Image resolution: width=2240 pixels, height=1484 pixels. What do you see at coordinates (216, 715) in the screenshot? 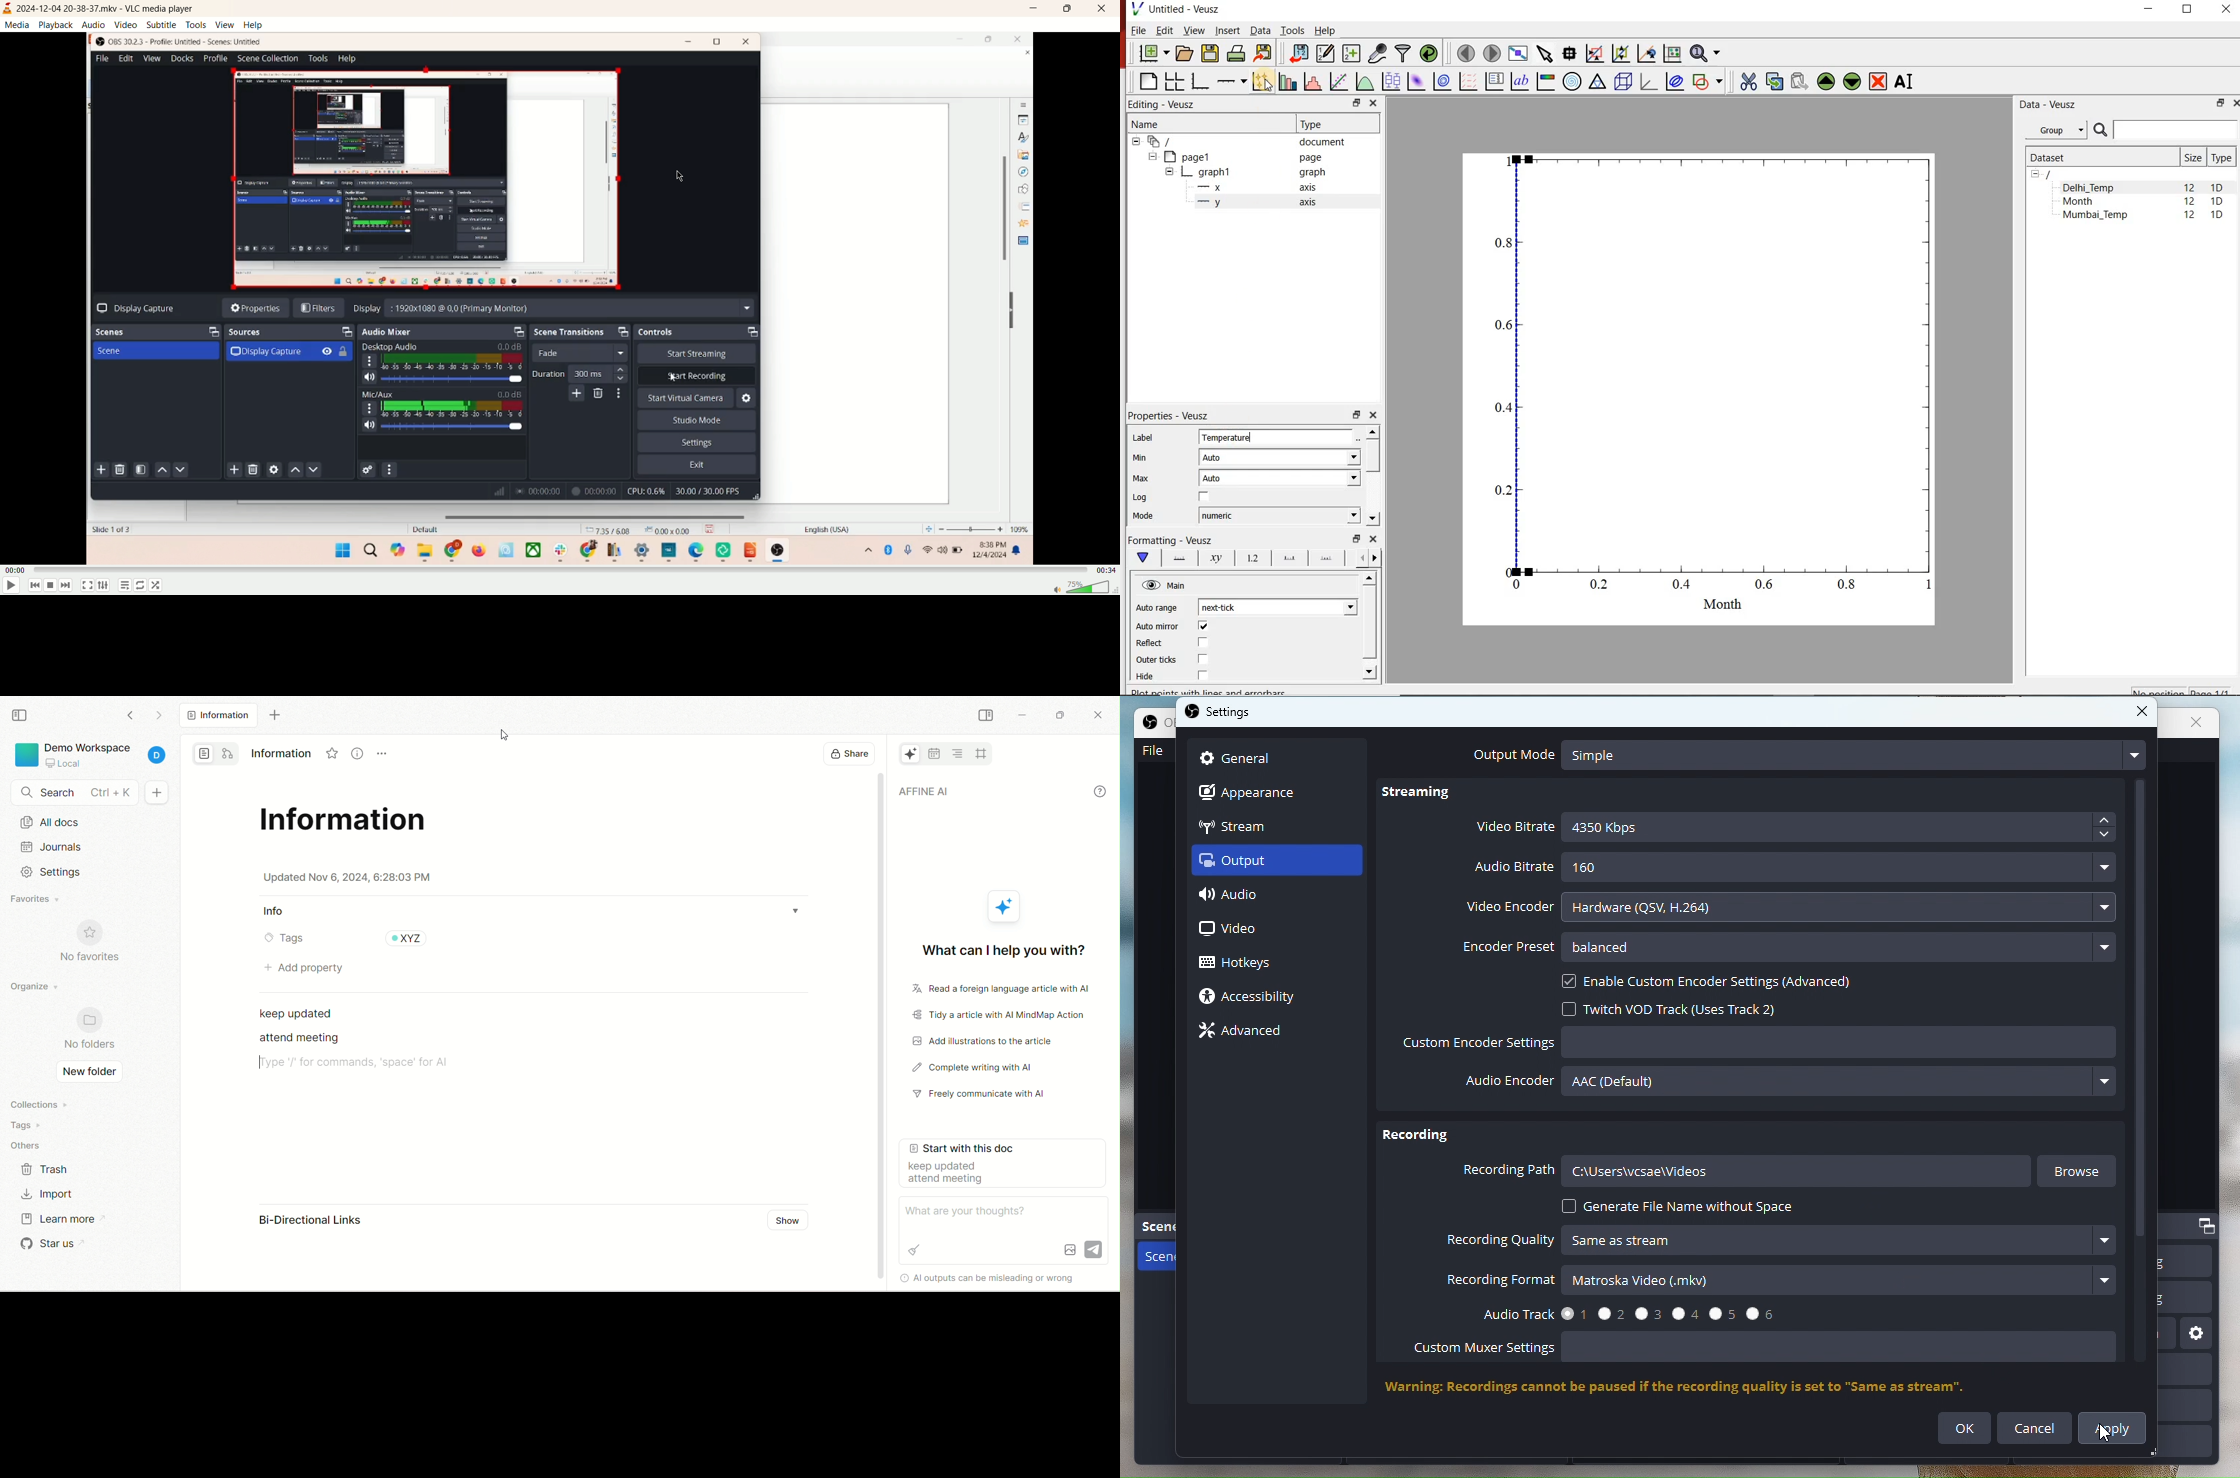
I see `all docs` at bounding box center [216, 715].